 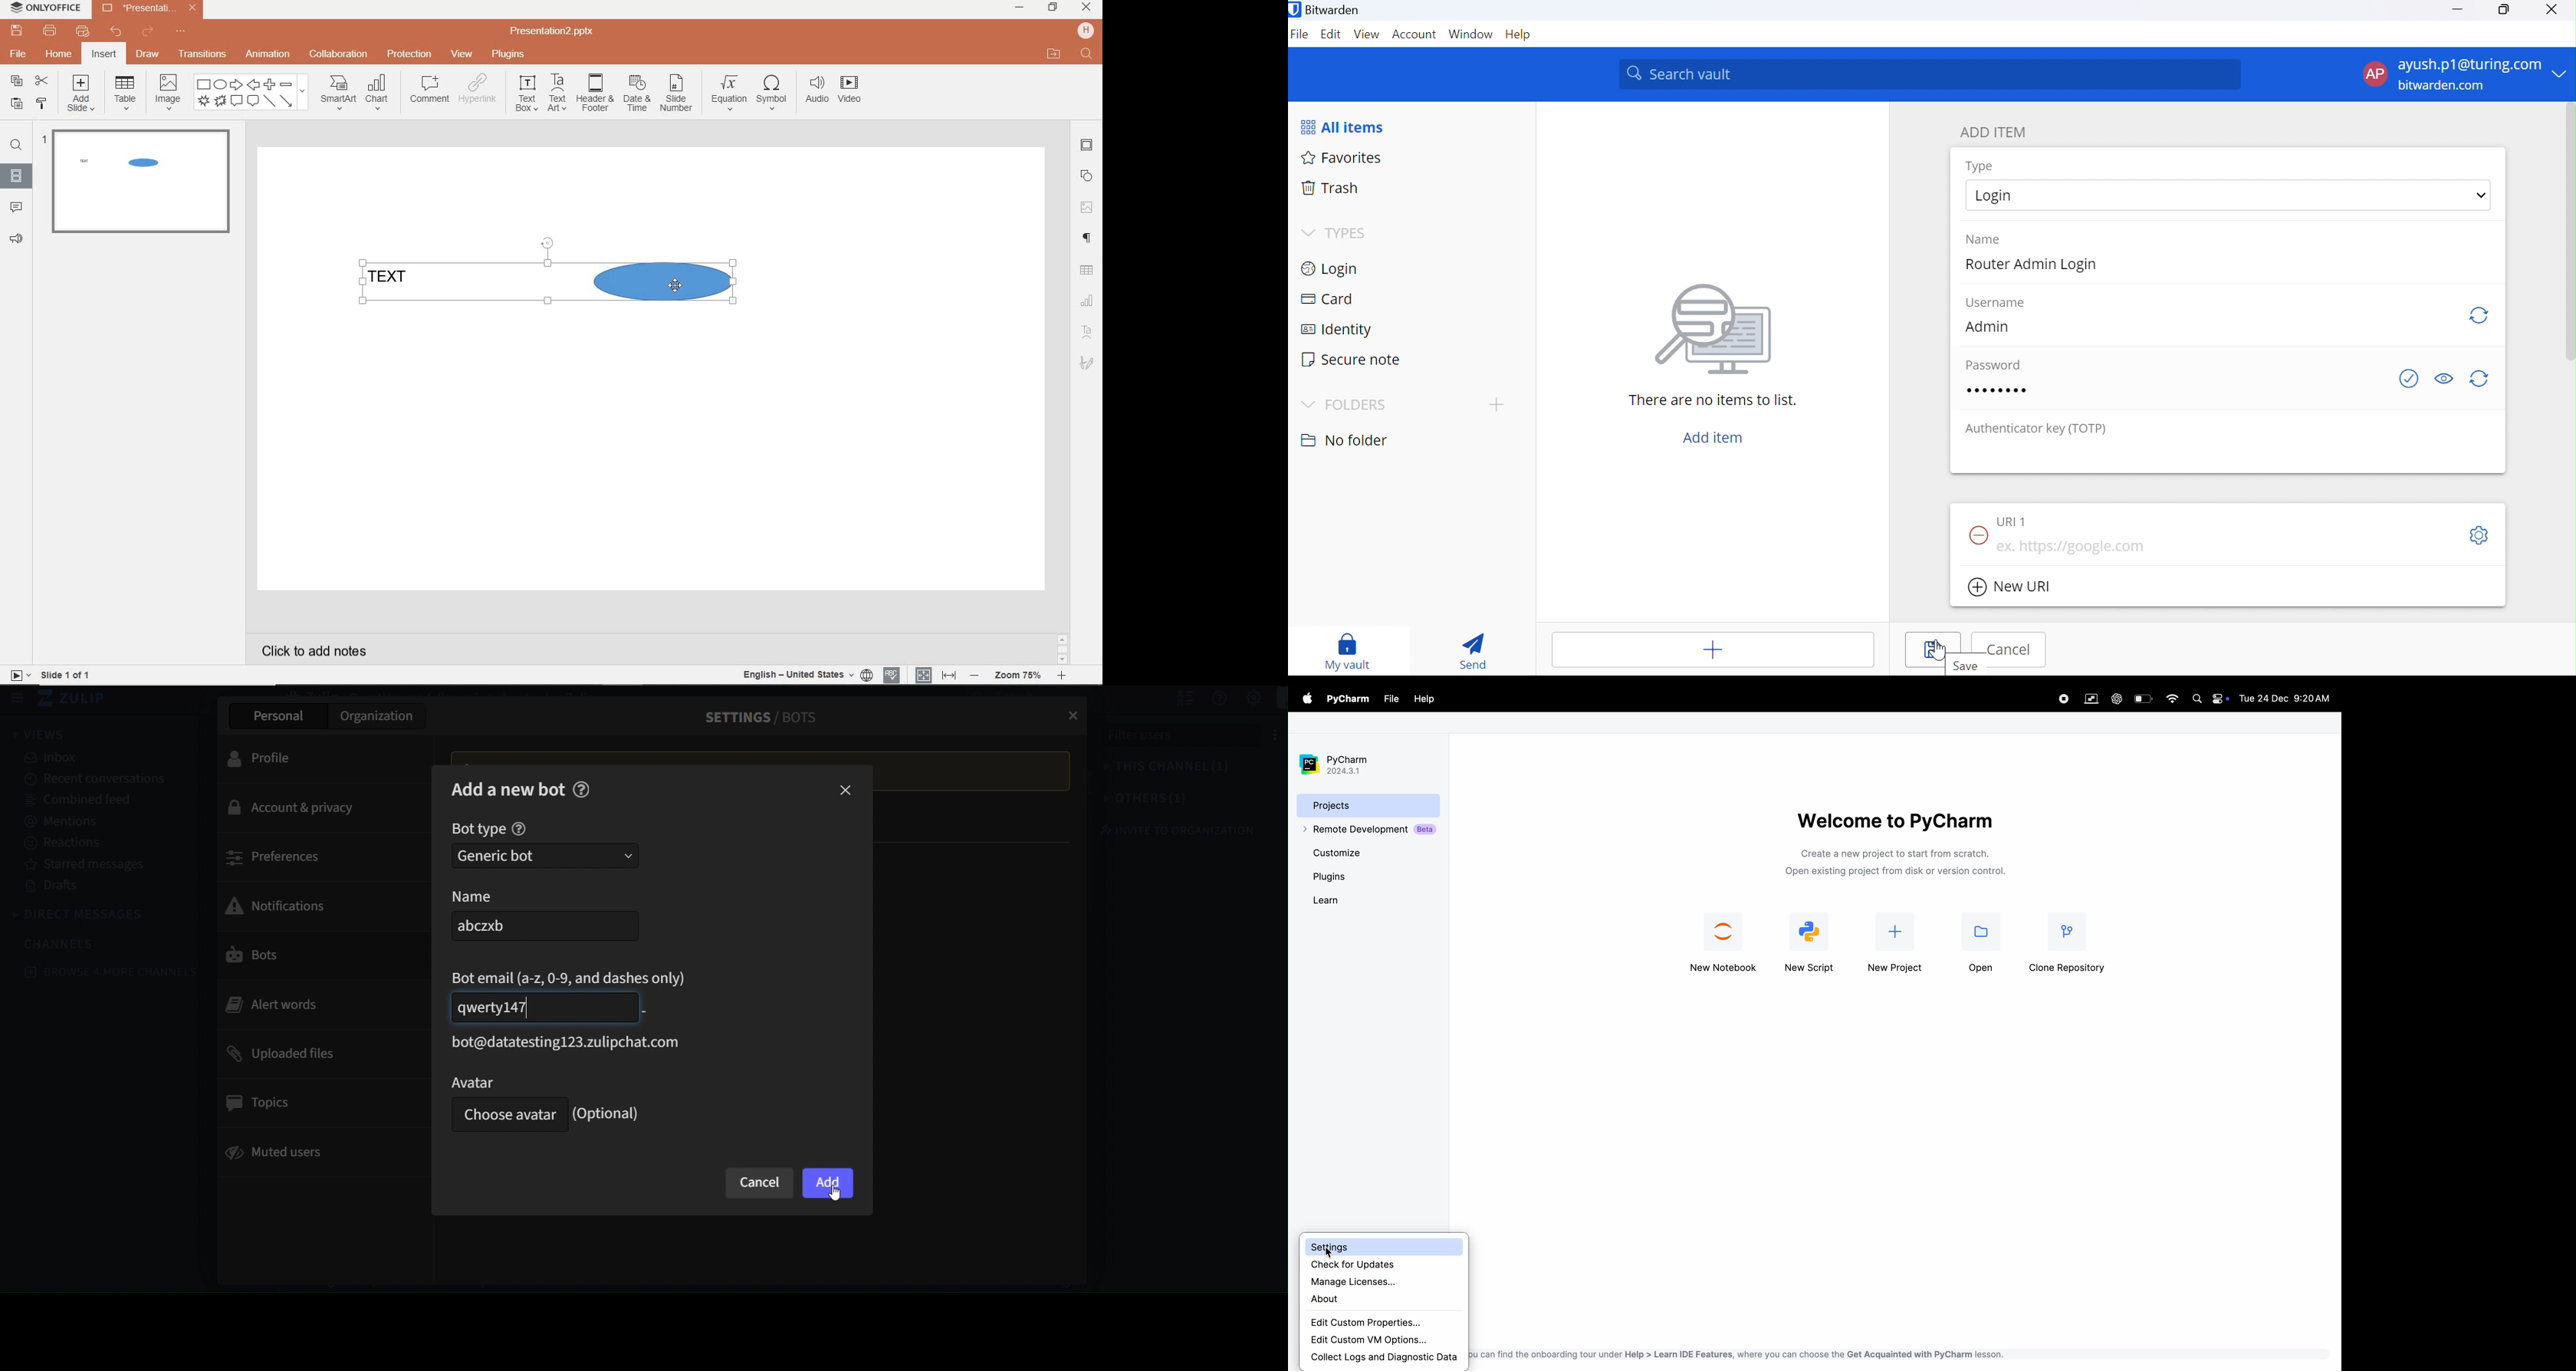 I want to click on SHAPE SETTINGS, so click(x=1088, y=174).